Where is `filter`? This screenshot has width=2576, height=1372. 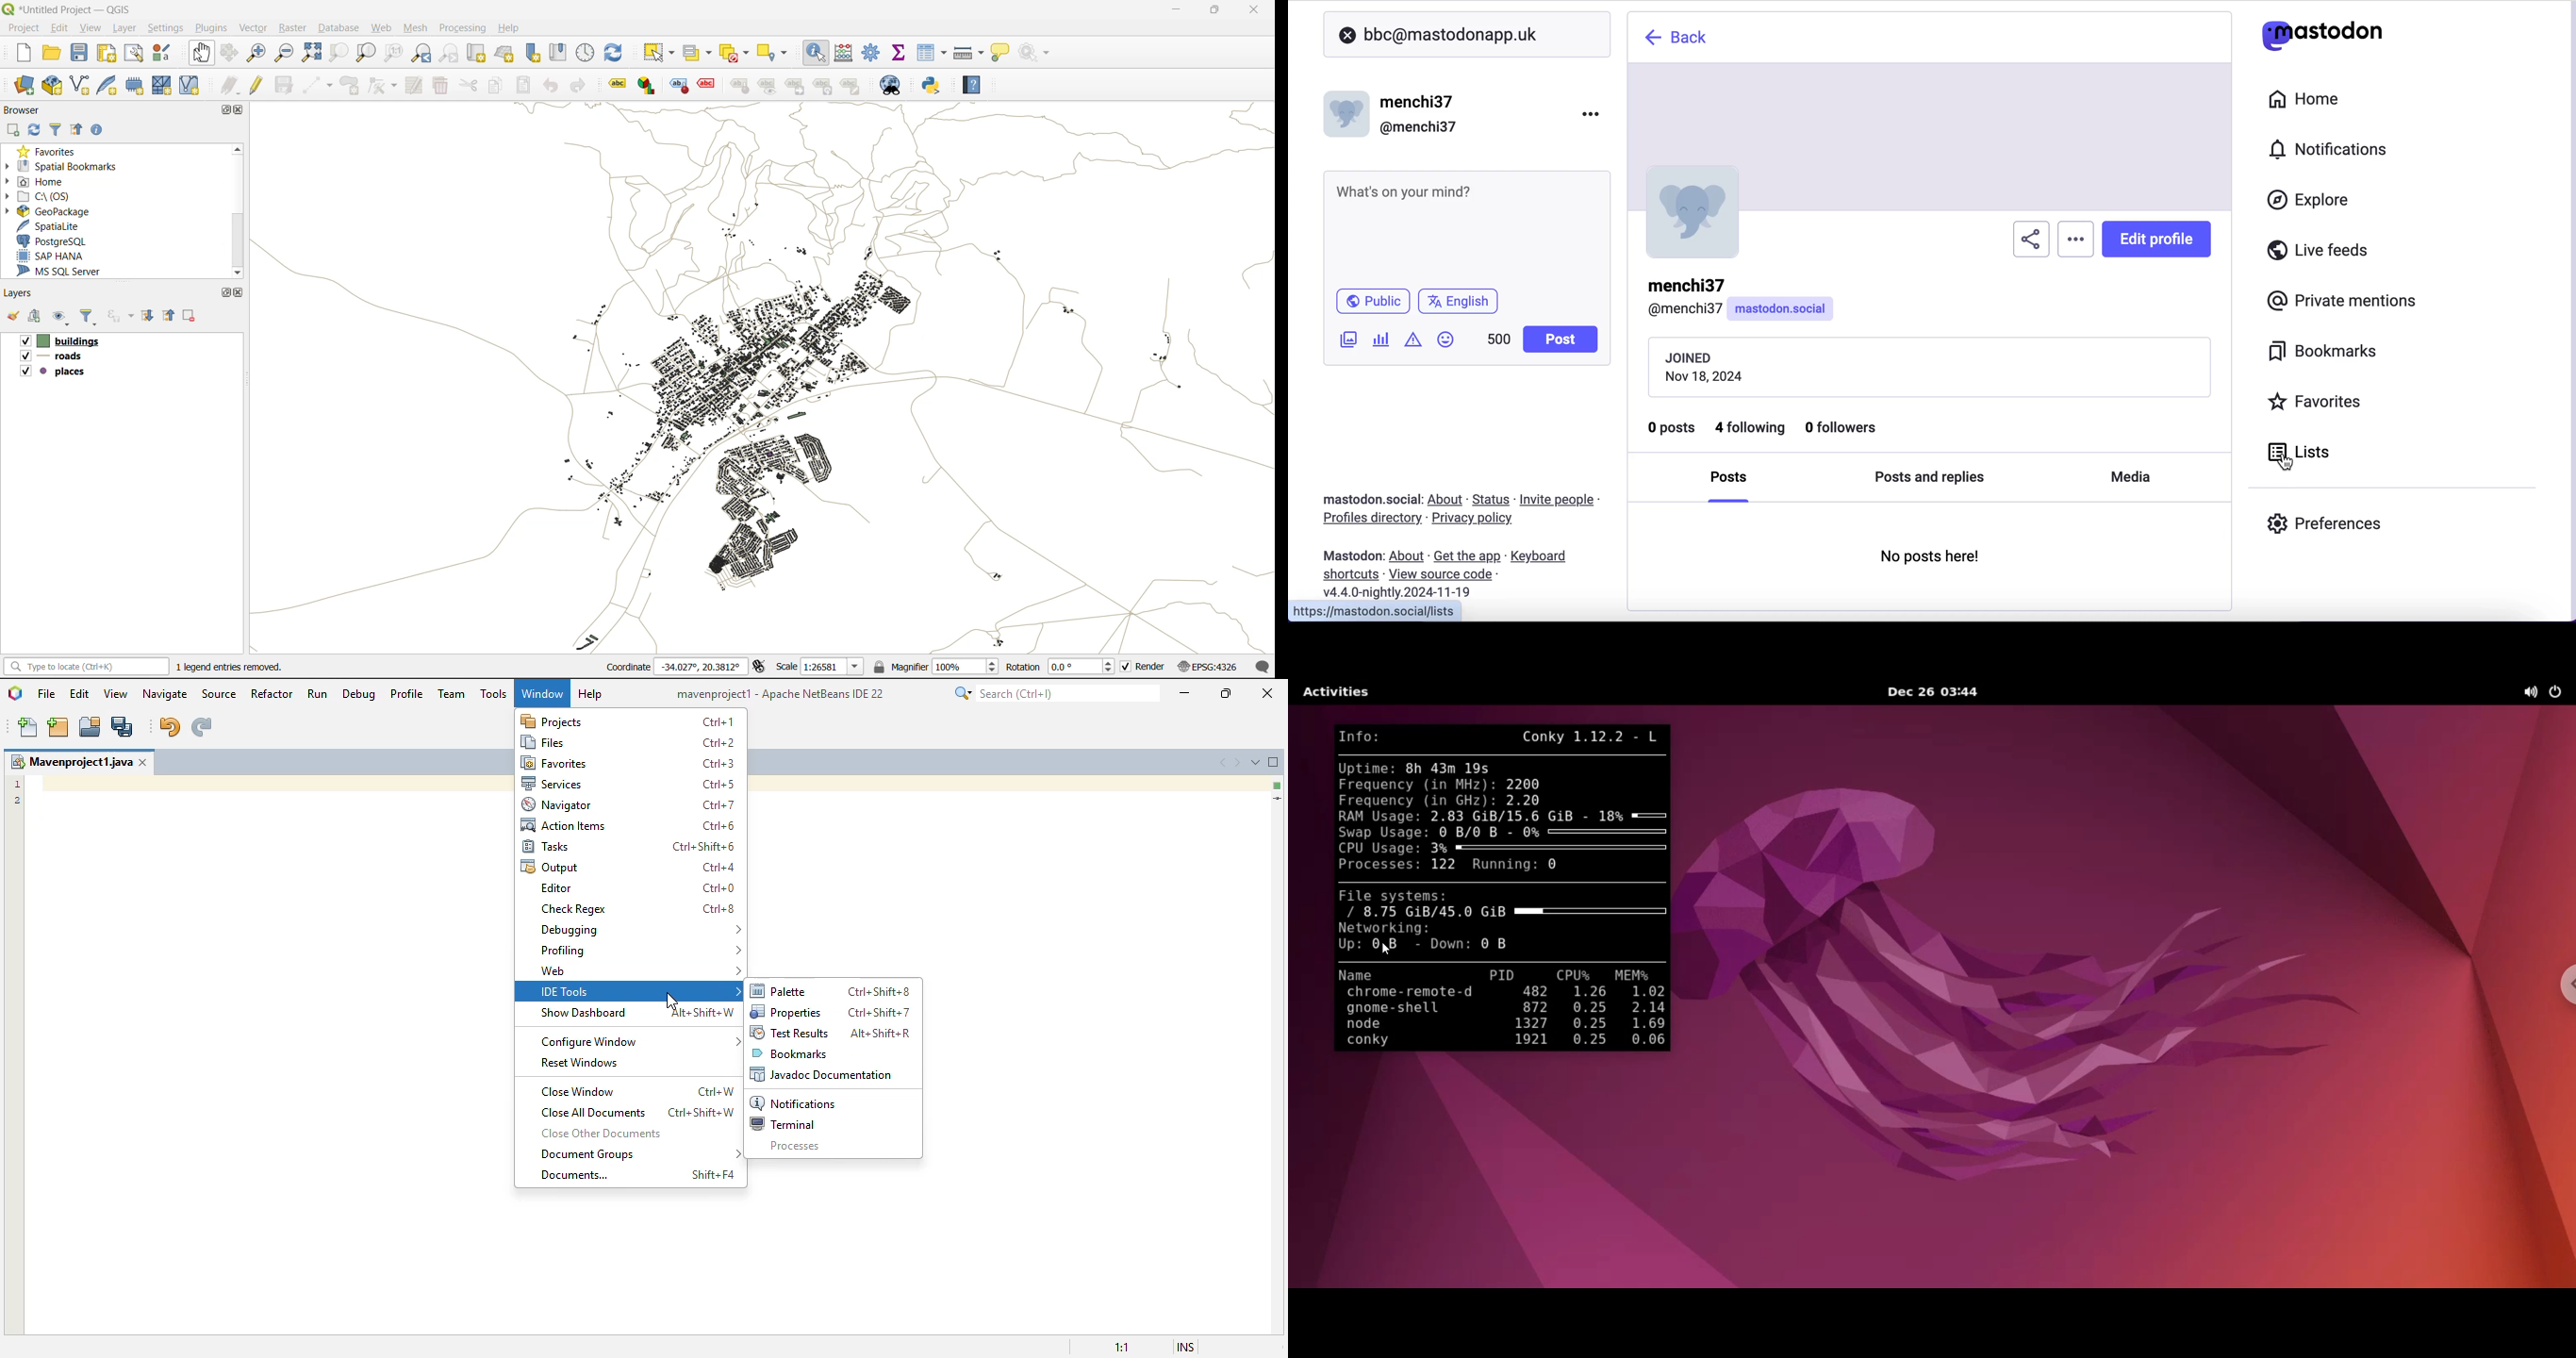
filter is located at coordinates (59, 129).